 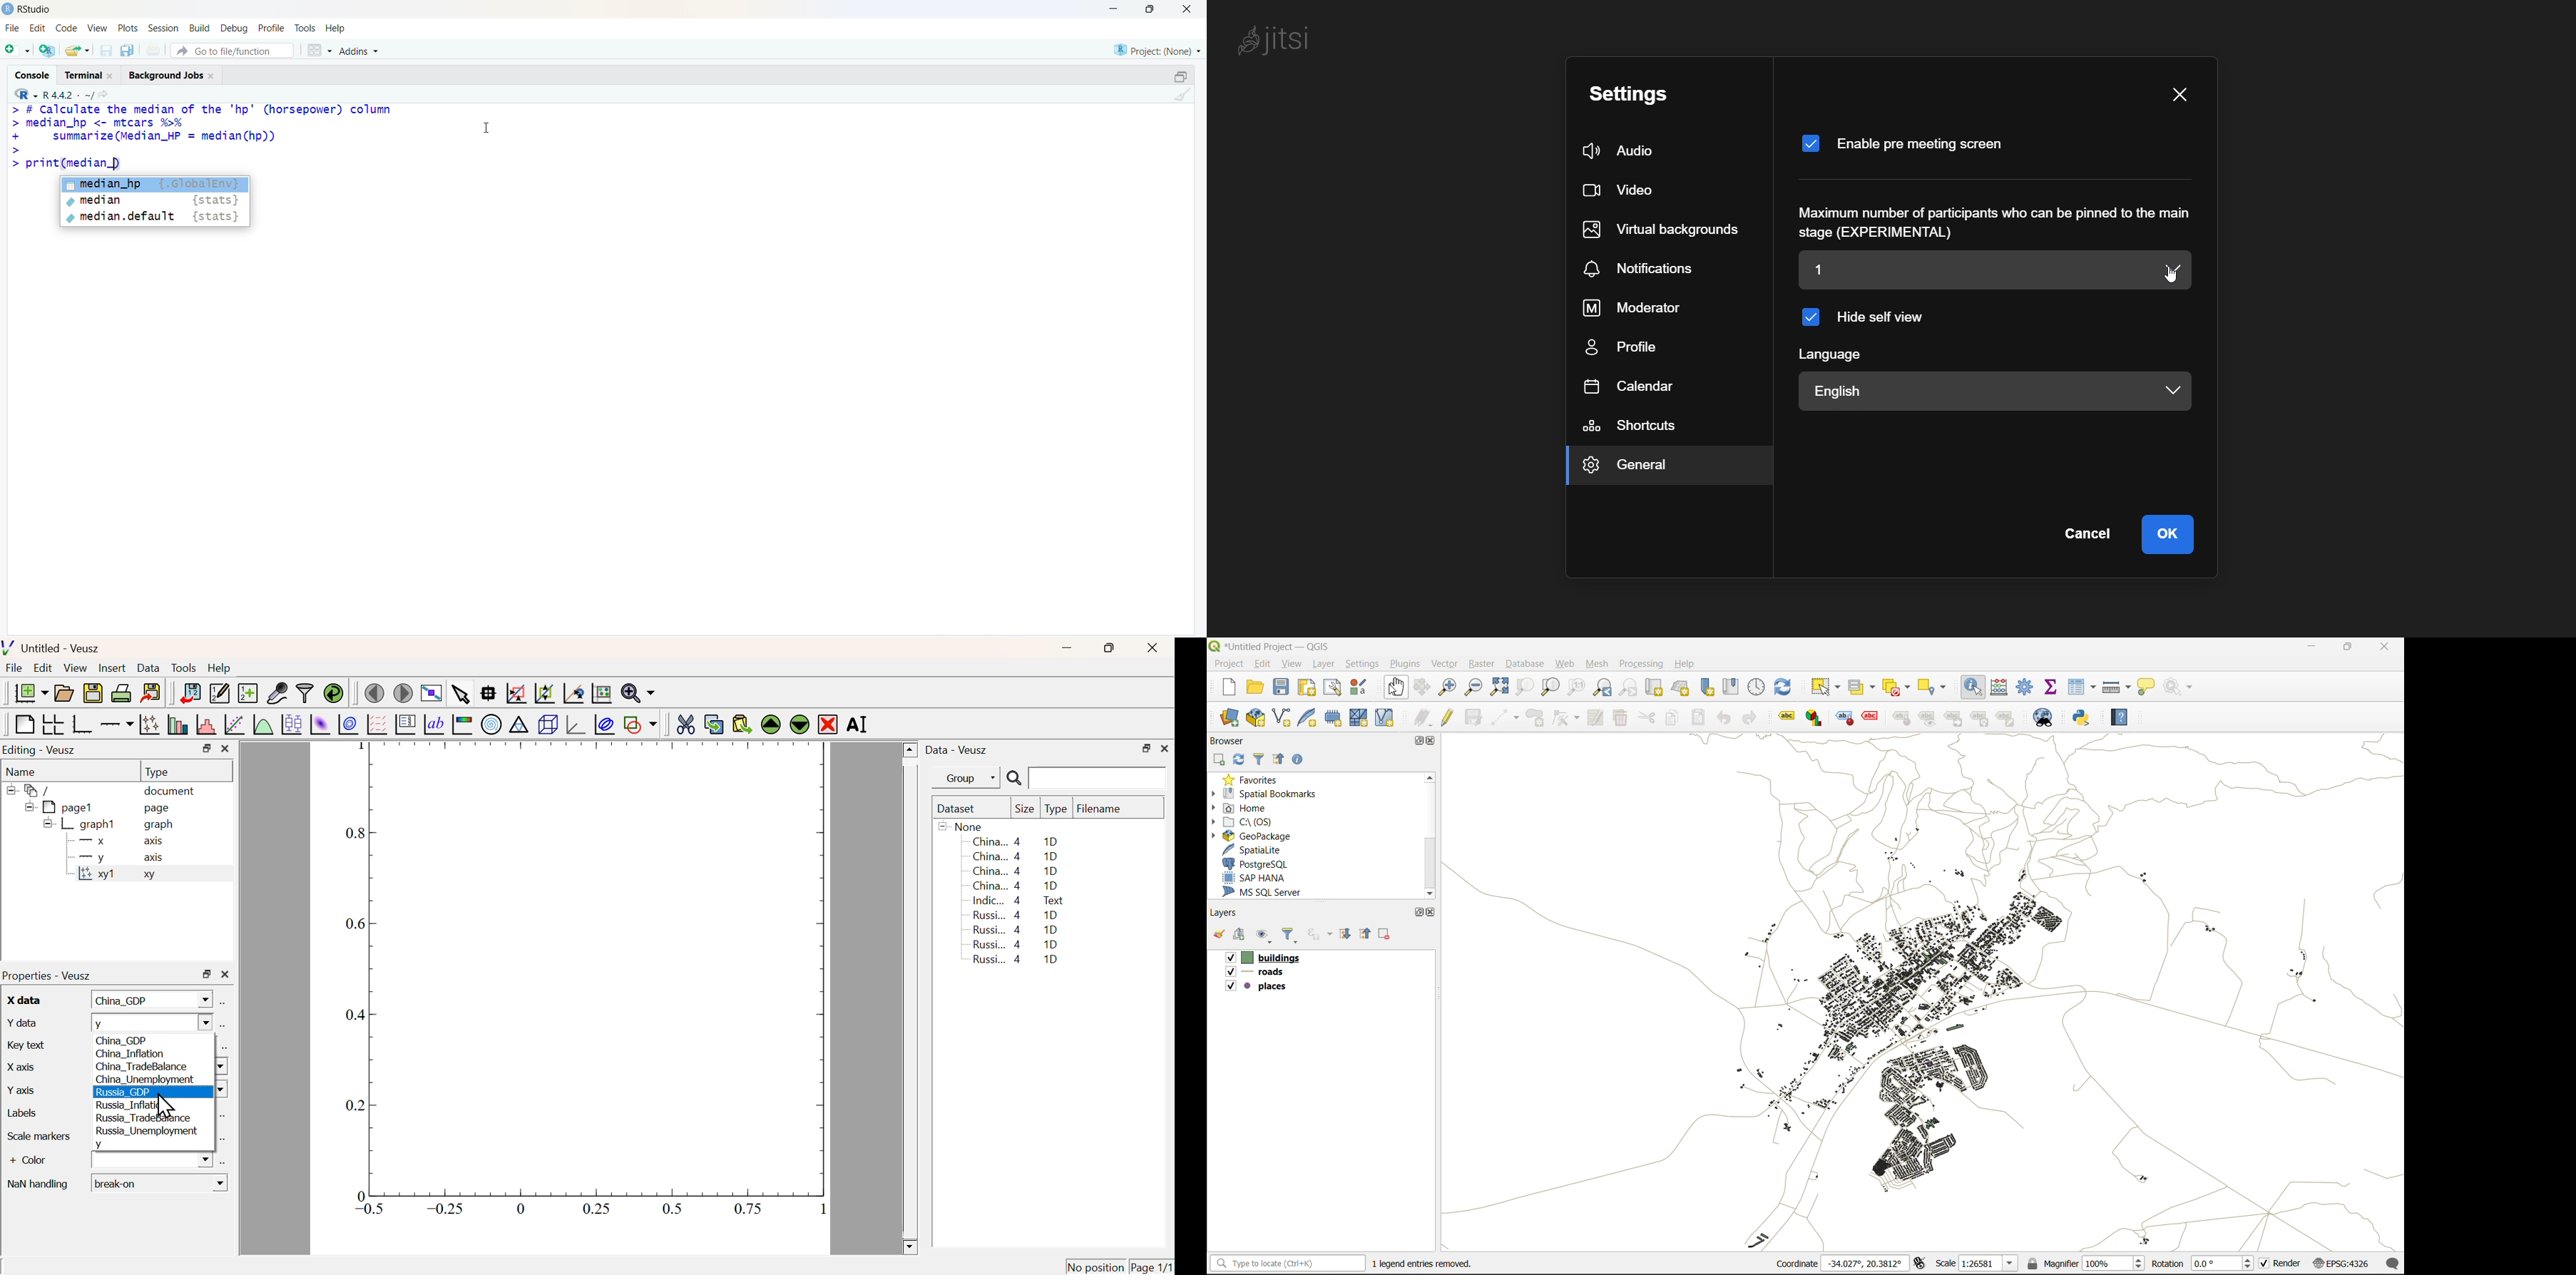 I want to click on mesh, so click(x=1600, y=664).